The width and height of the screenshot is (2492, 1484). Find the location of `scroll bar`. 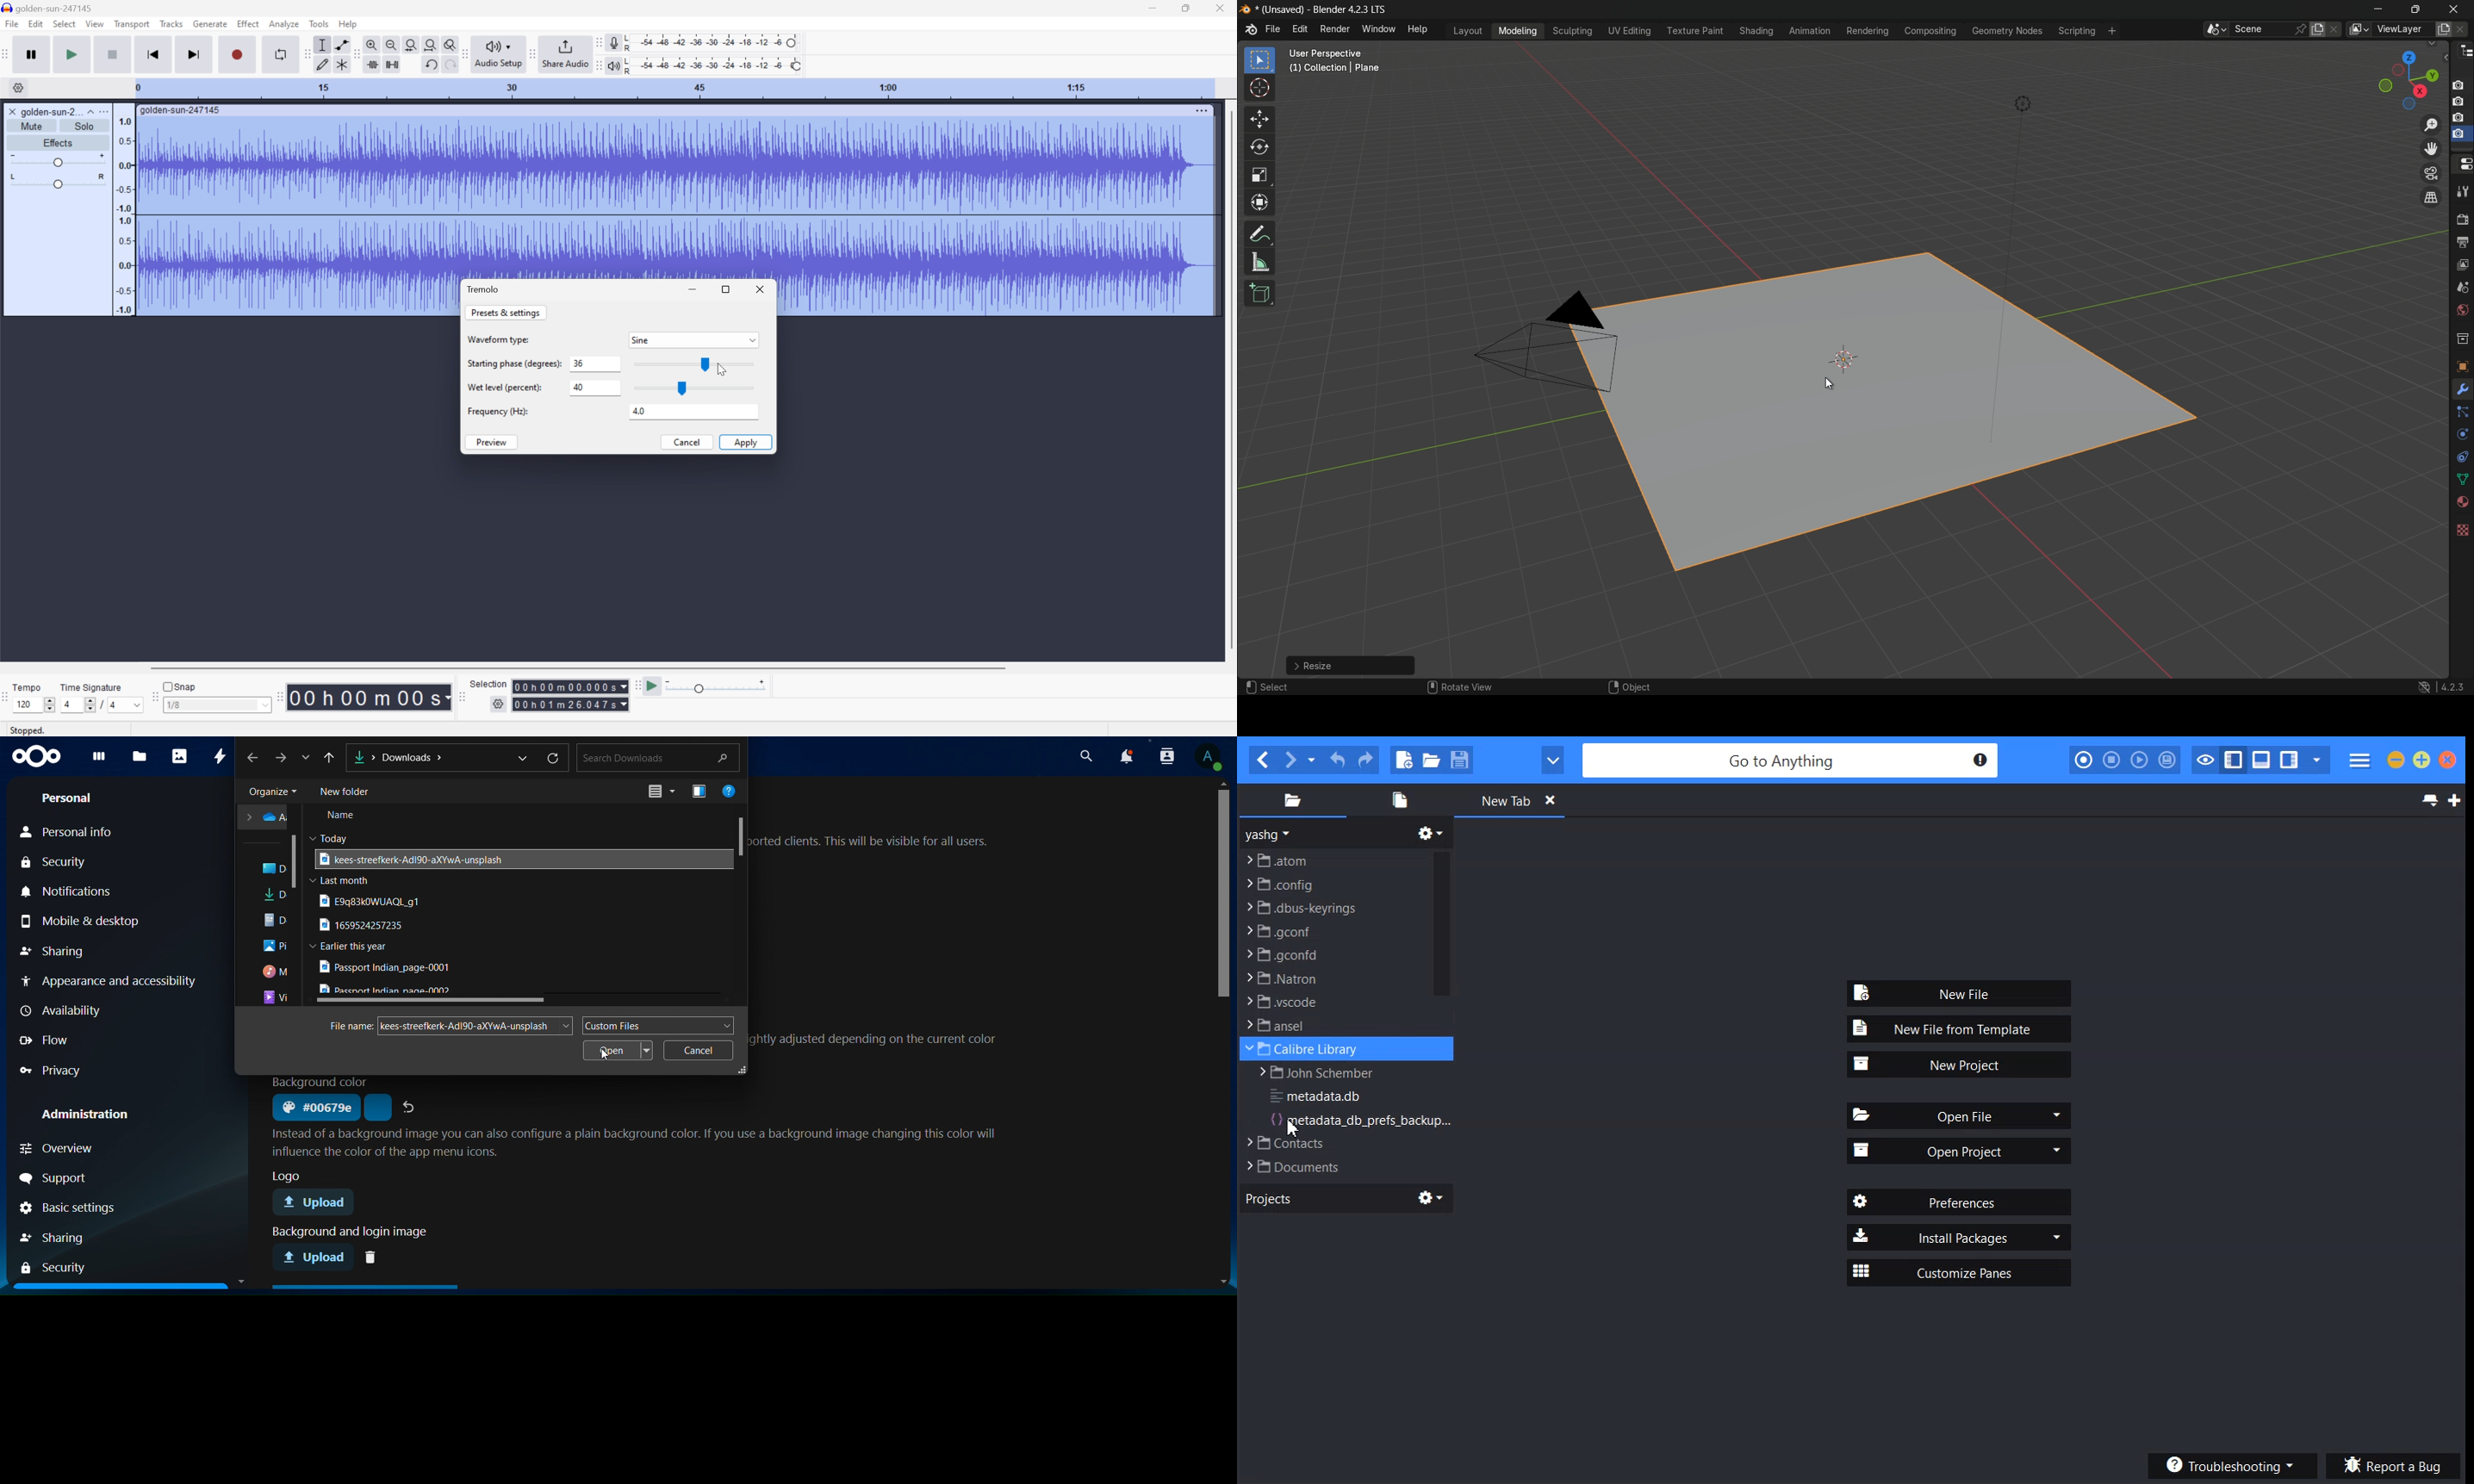

scroll bar is located at coordinates (1225, 895).